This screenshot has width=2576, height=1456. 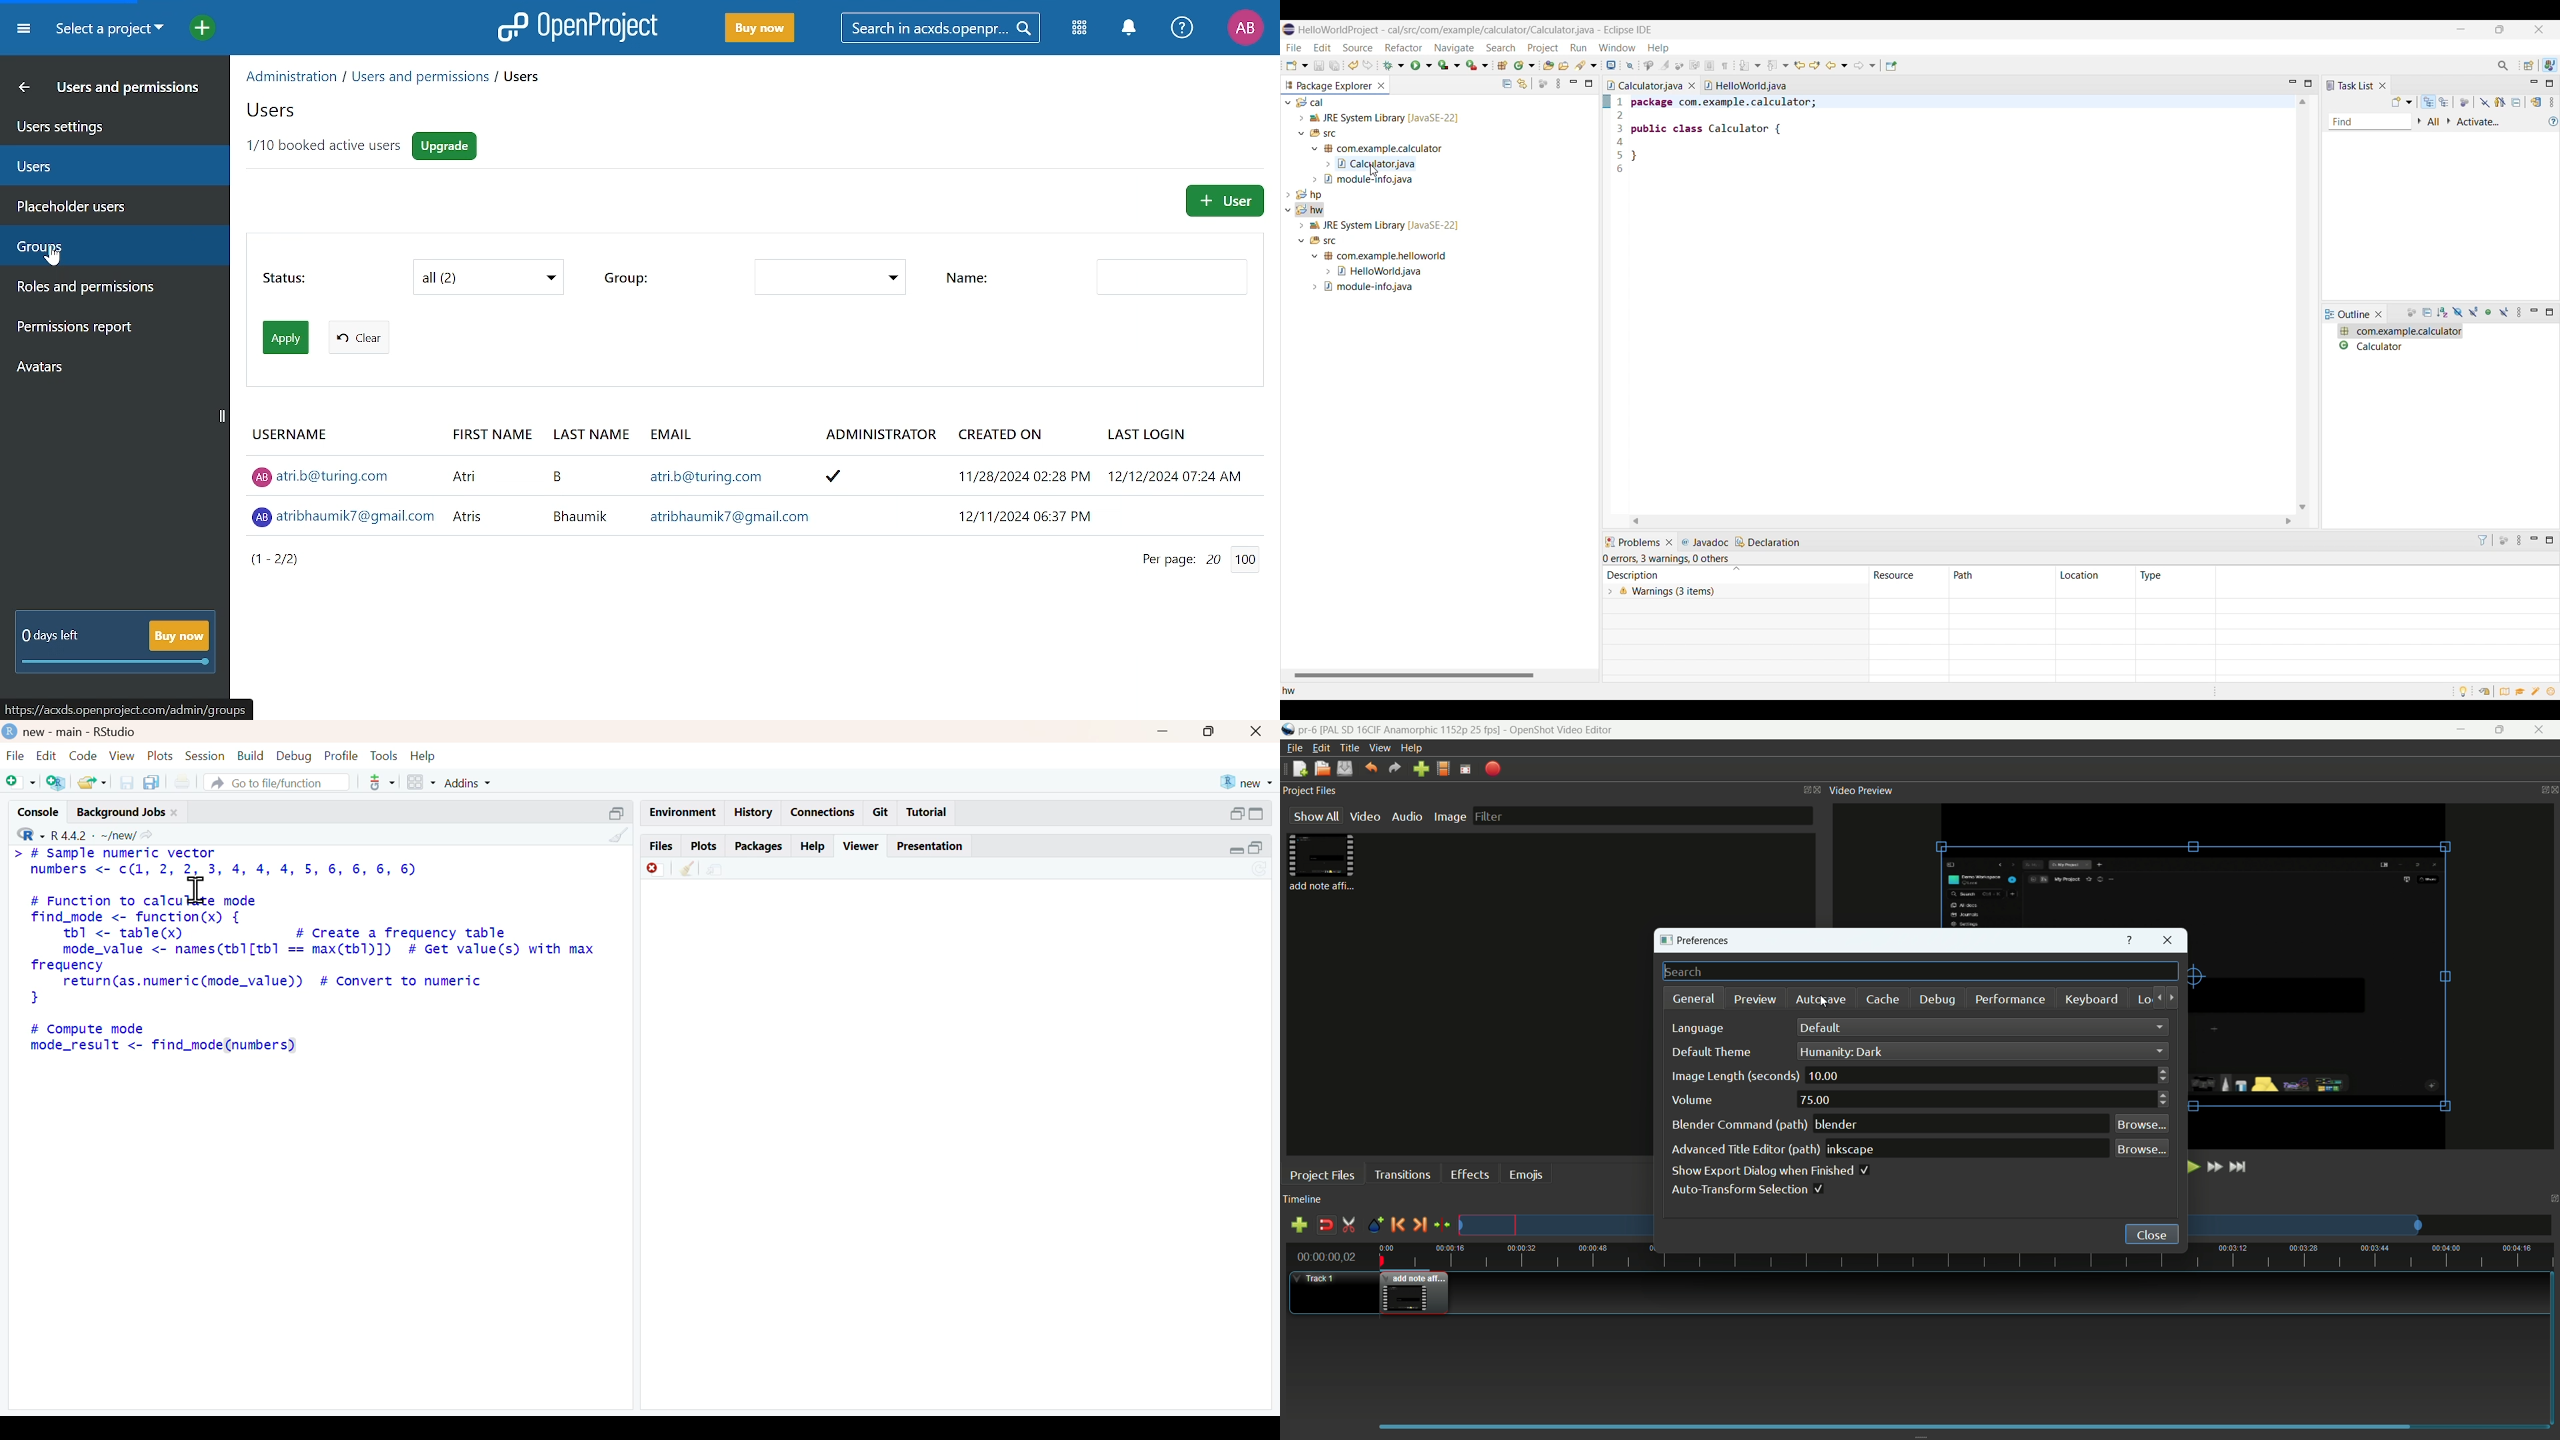 I want to click on minimize, so click(x=2462, y=730).